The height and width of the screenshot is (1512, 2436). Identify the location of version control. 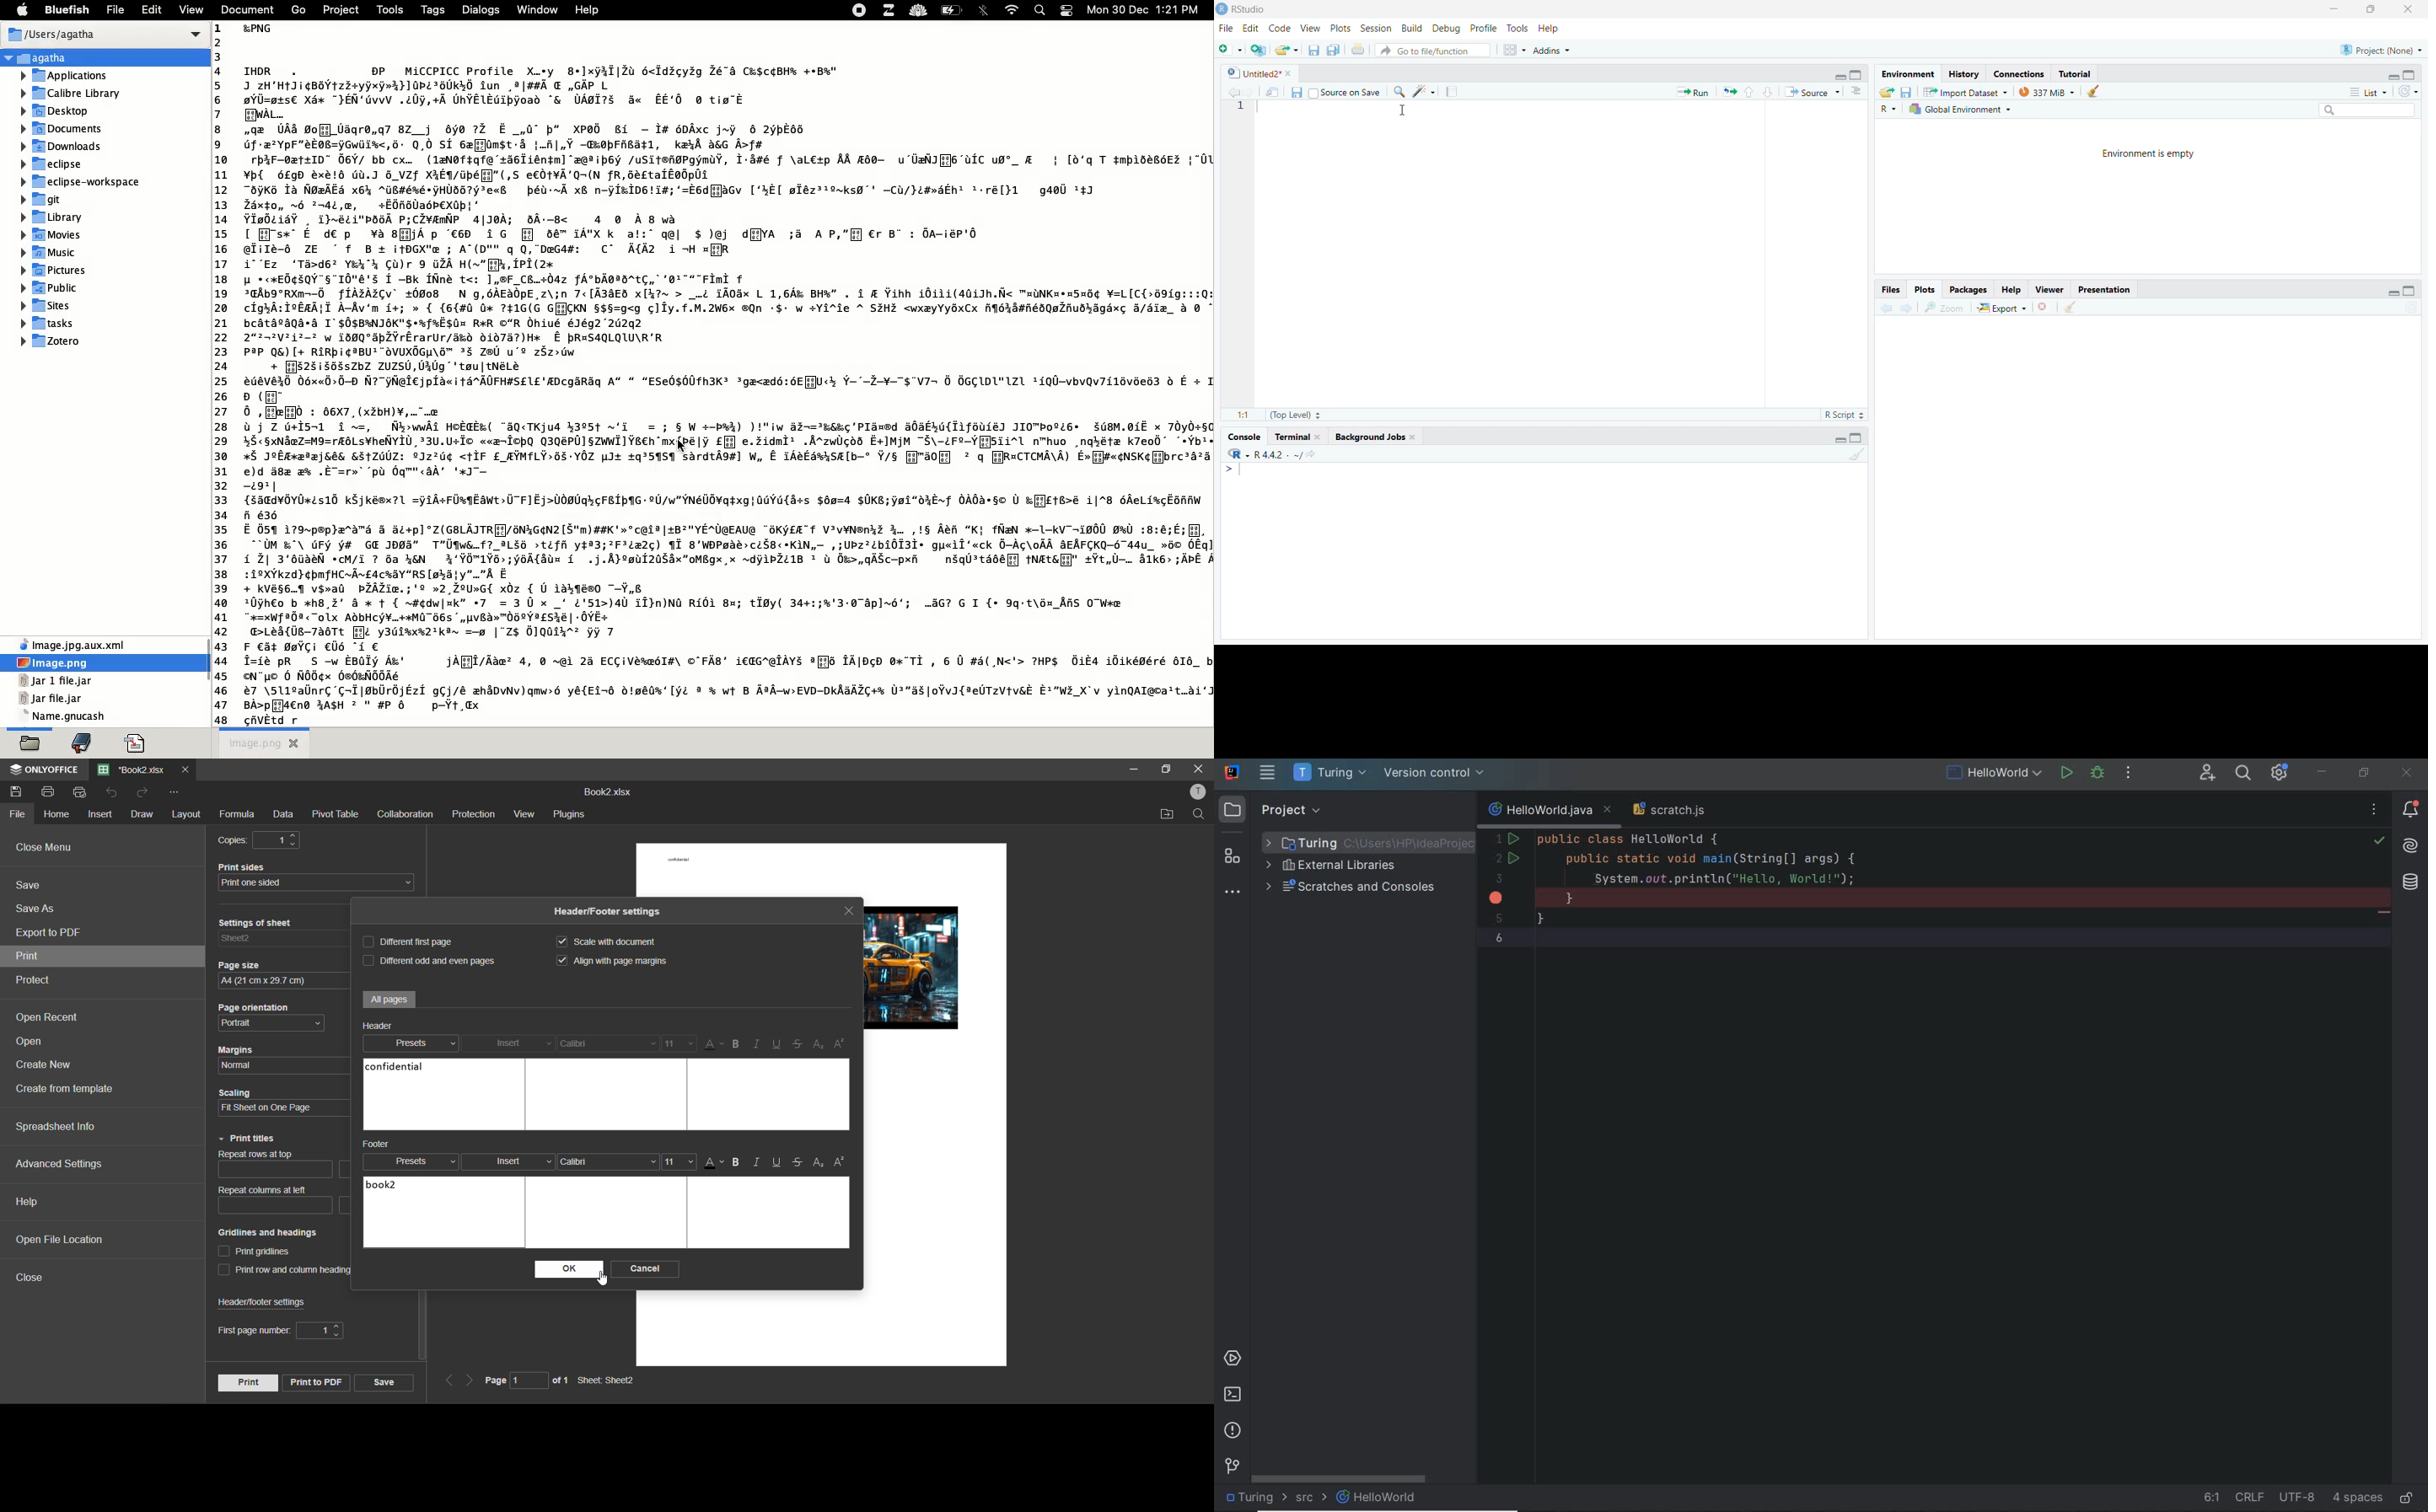
(1433, 774).